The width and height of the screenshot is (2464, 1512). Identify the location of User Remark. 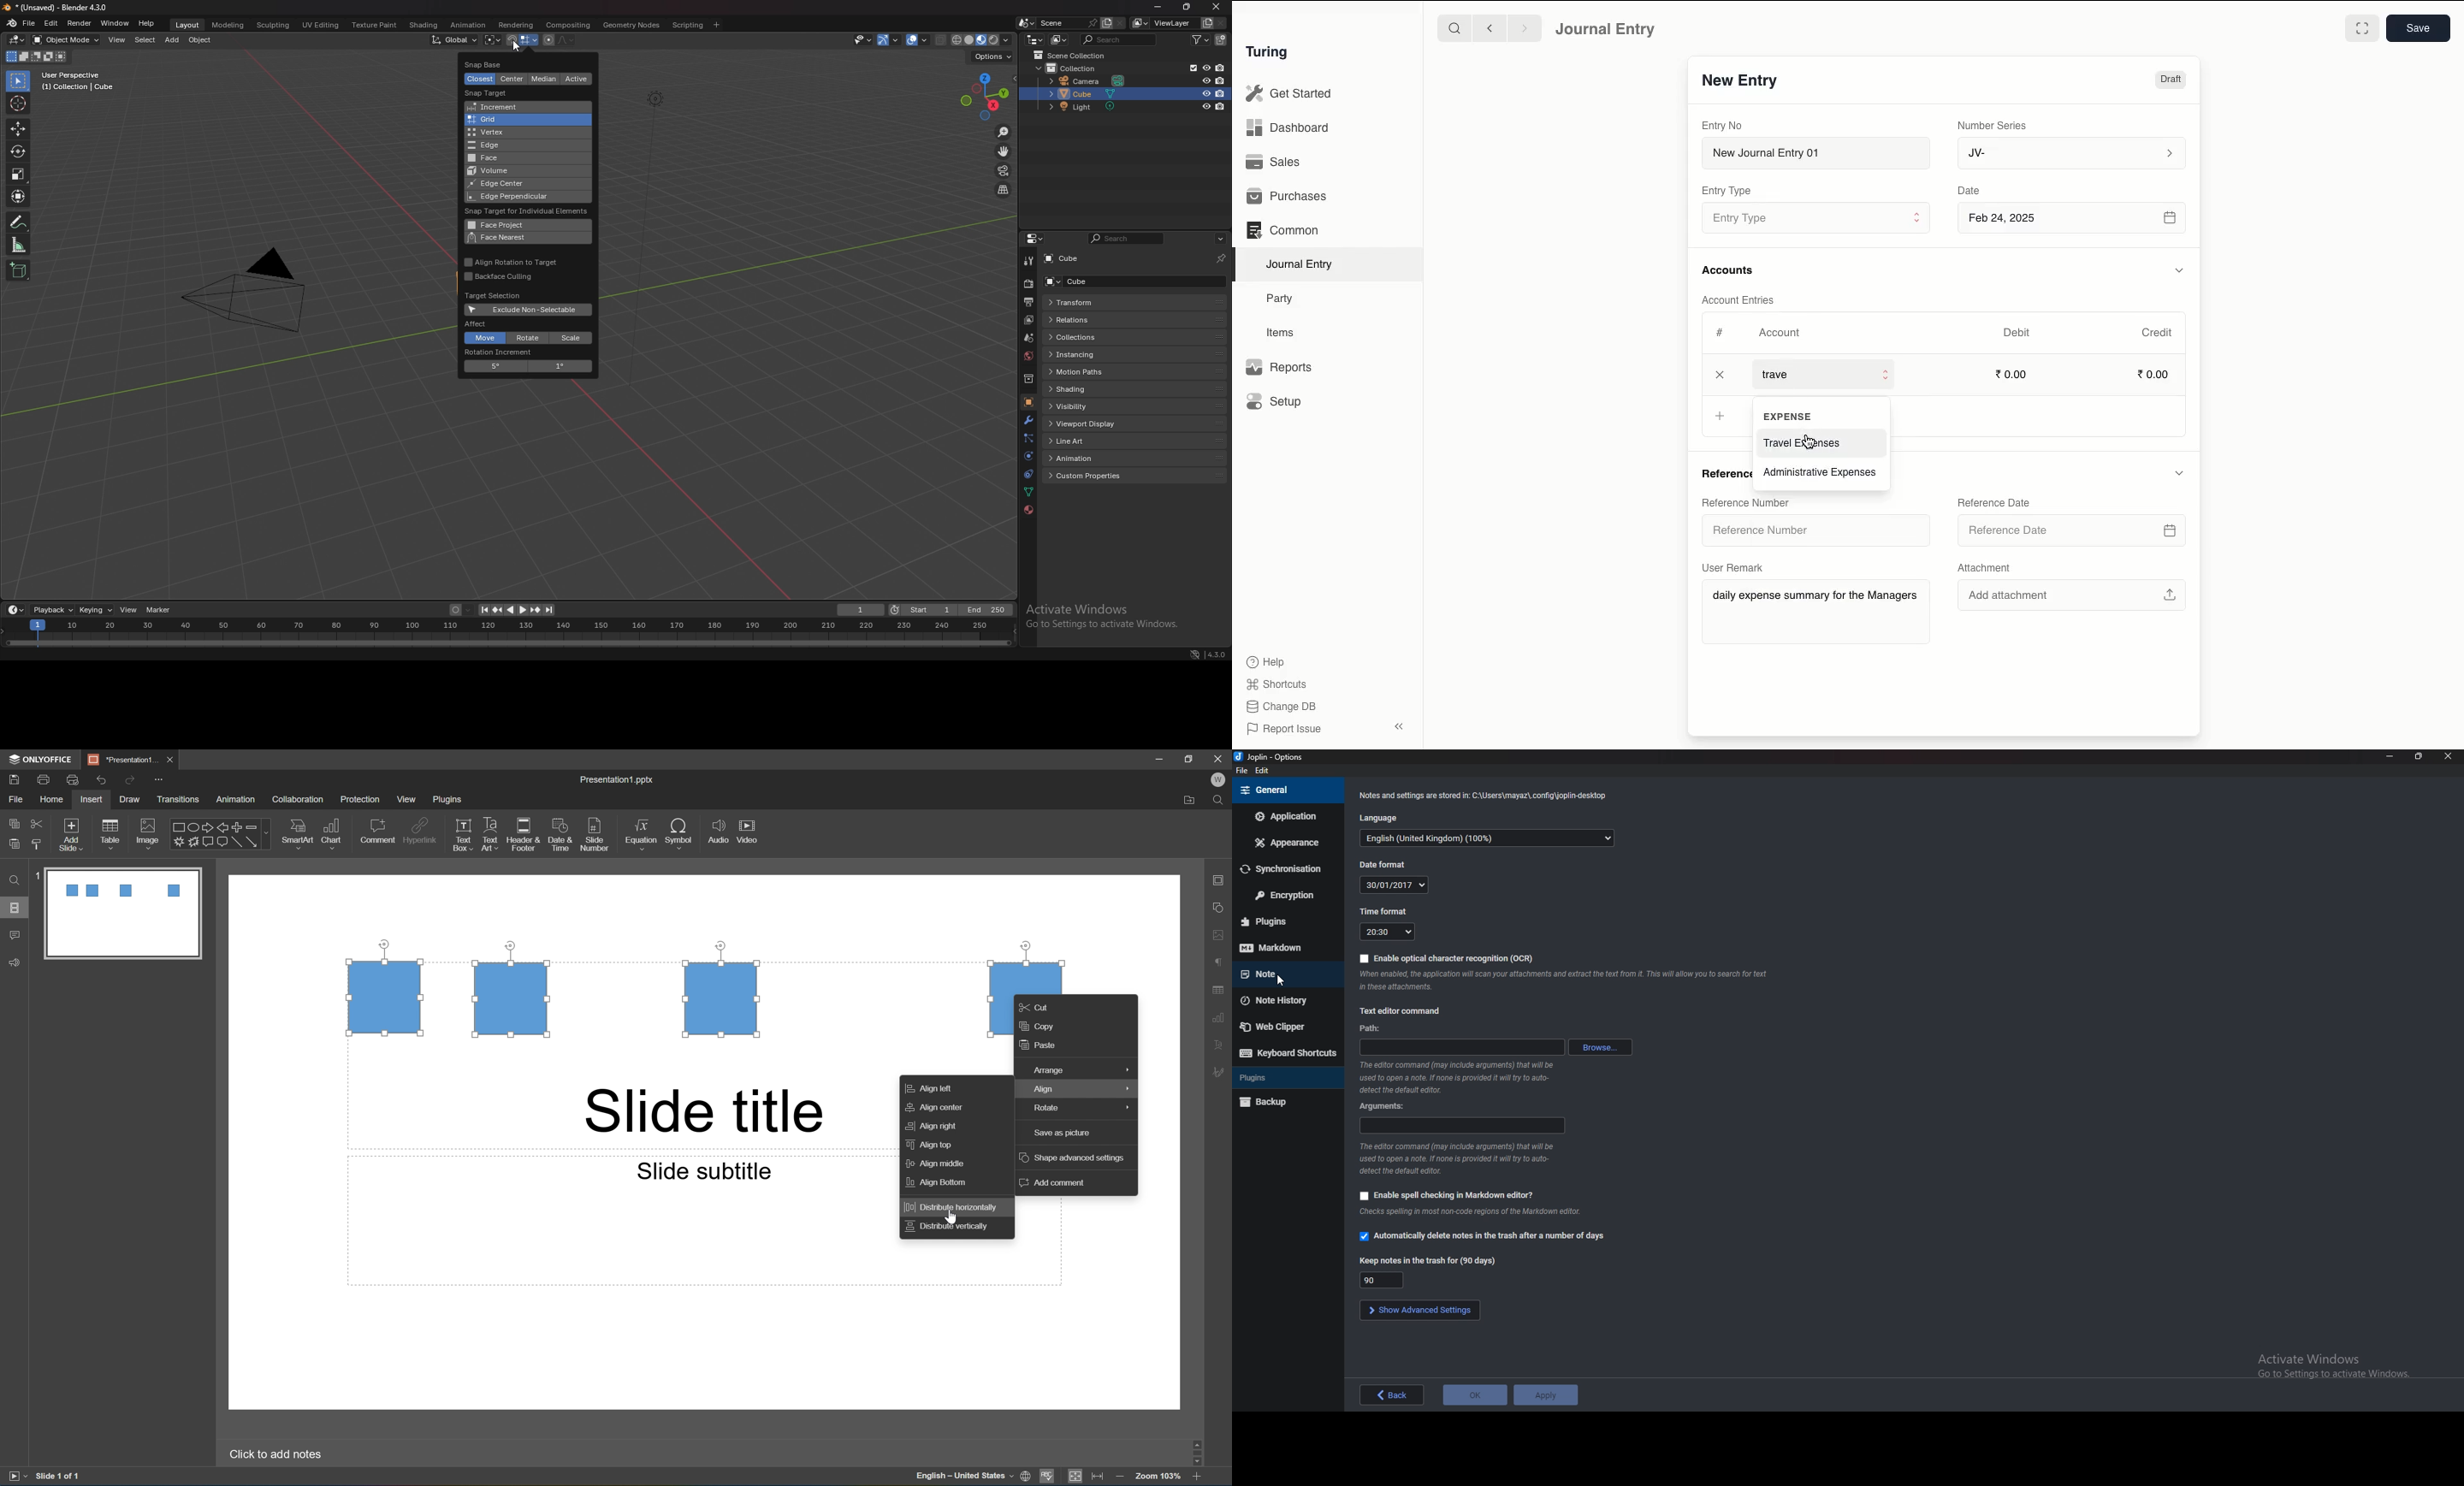
(1735, 567).